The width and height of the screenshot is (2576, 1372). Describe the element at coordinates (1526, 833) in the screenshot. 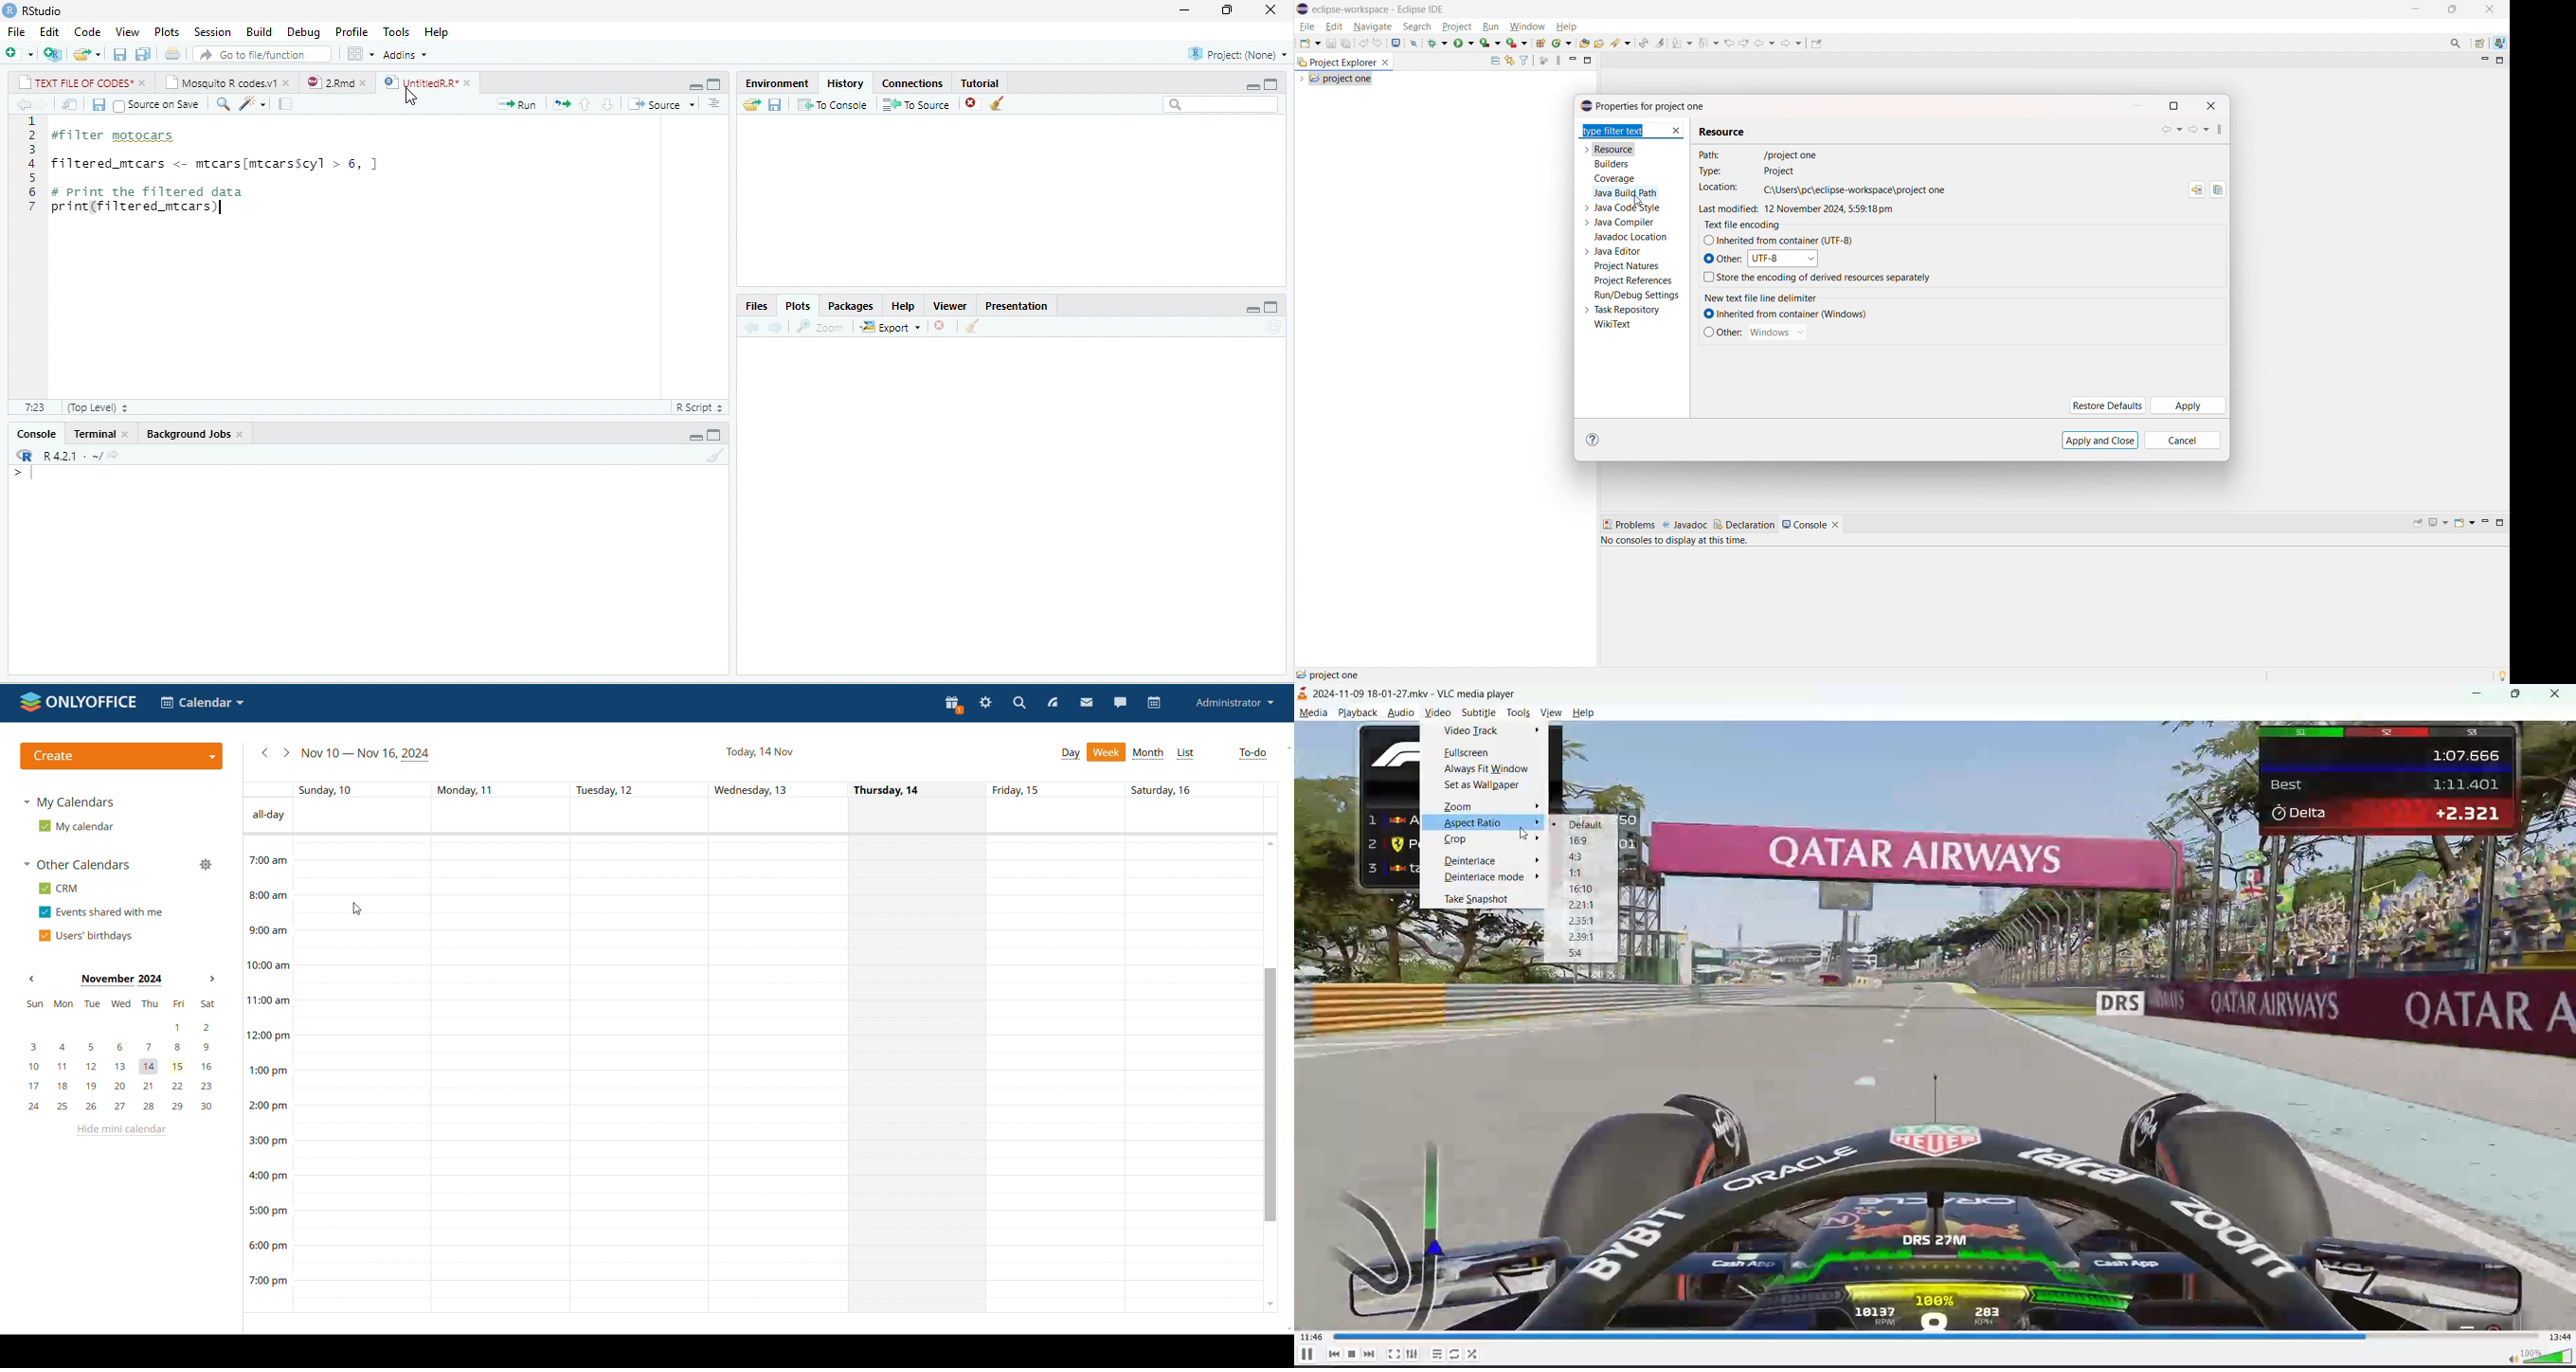

I see `cursor` at that location.